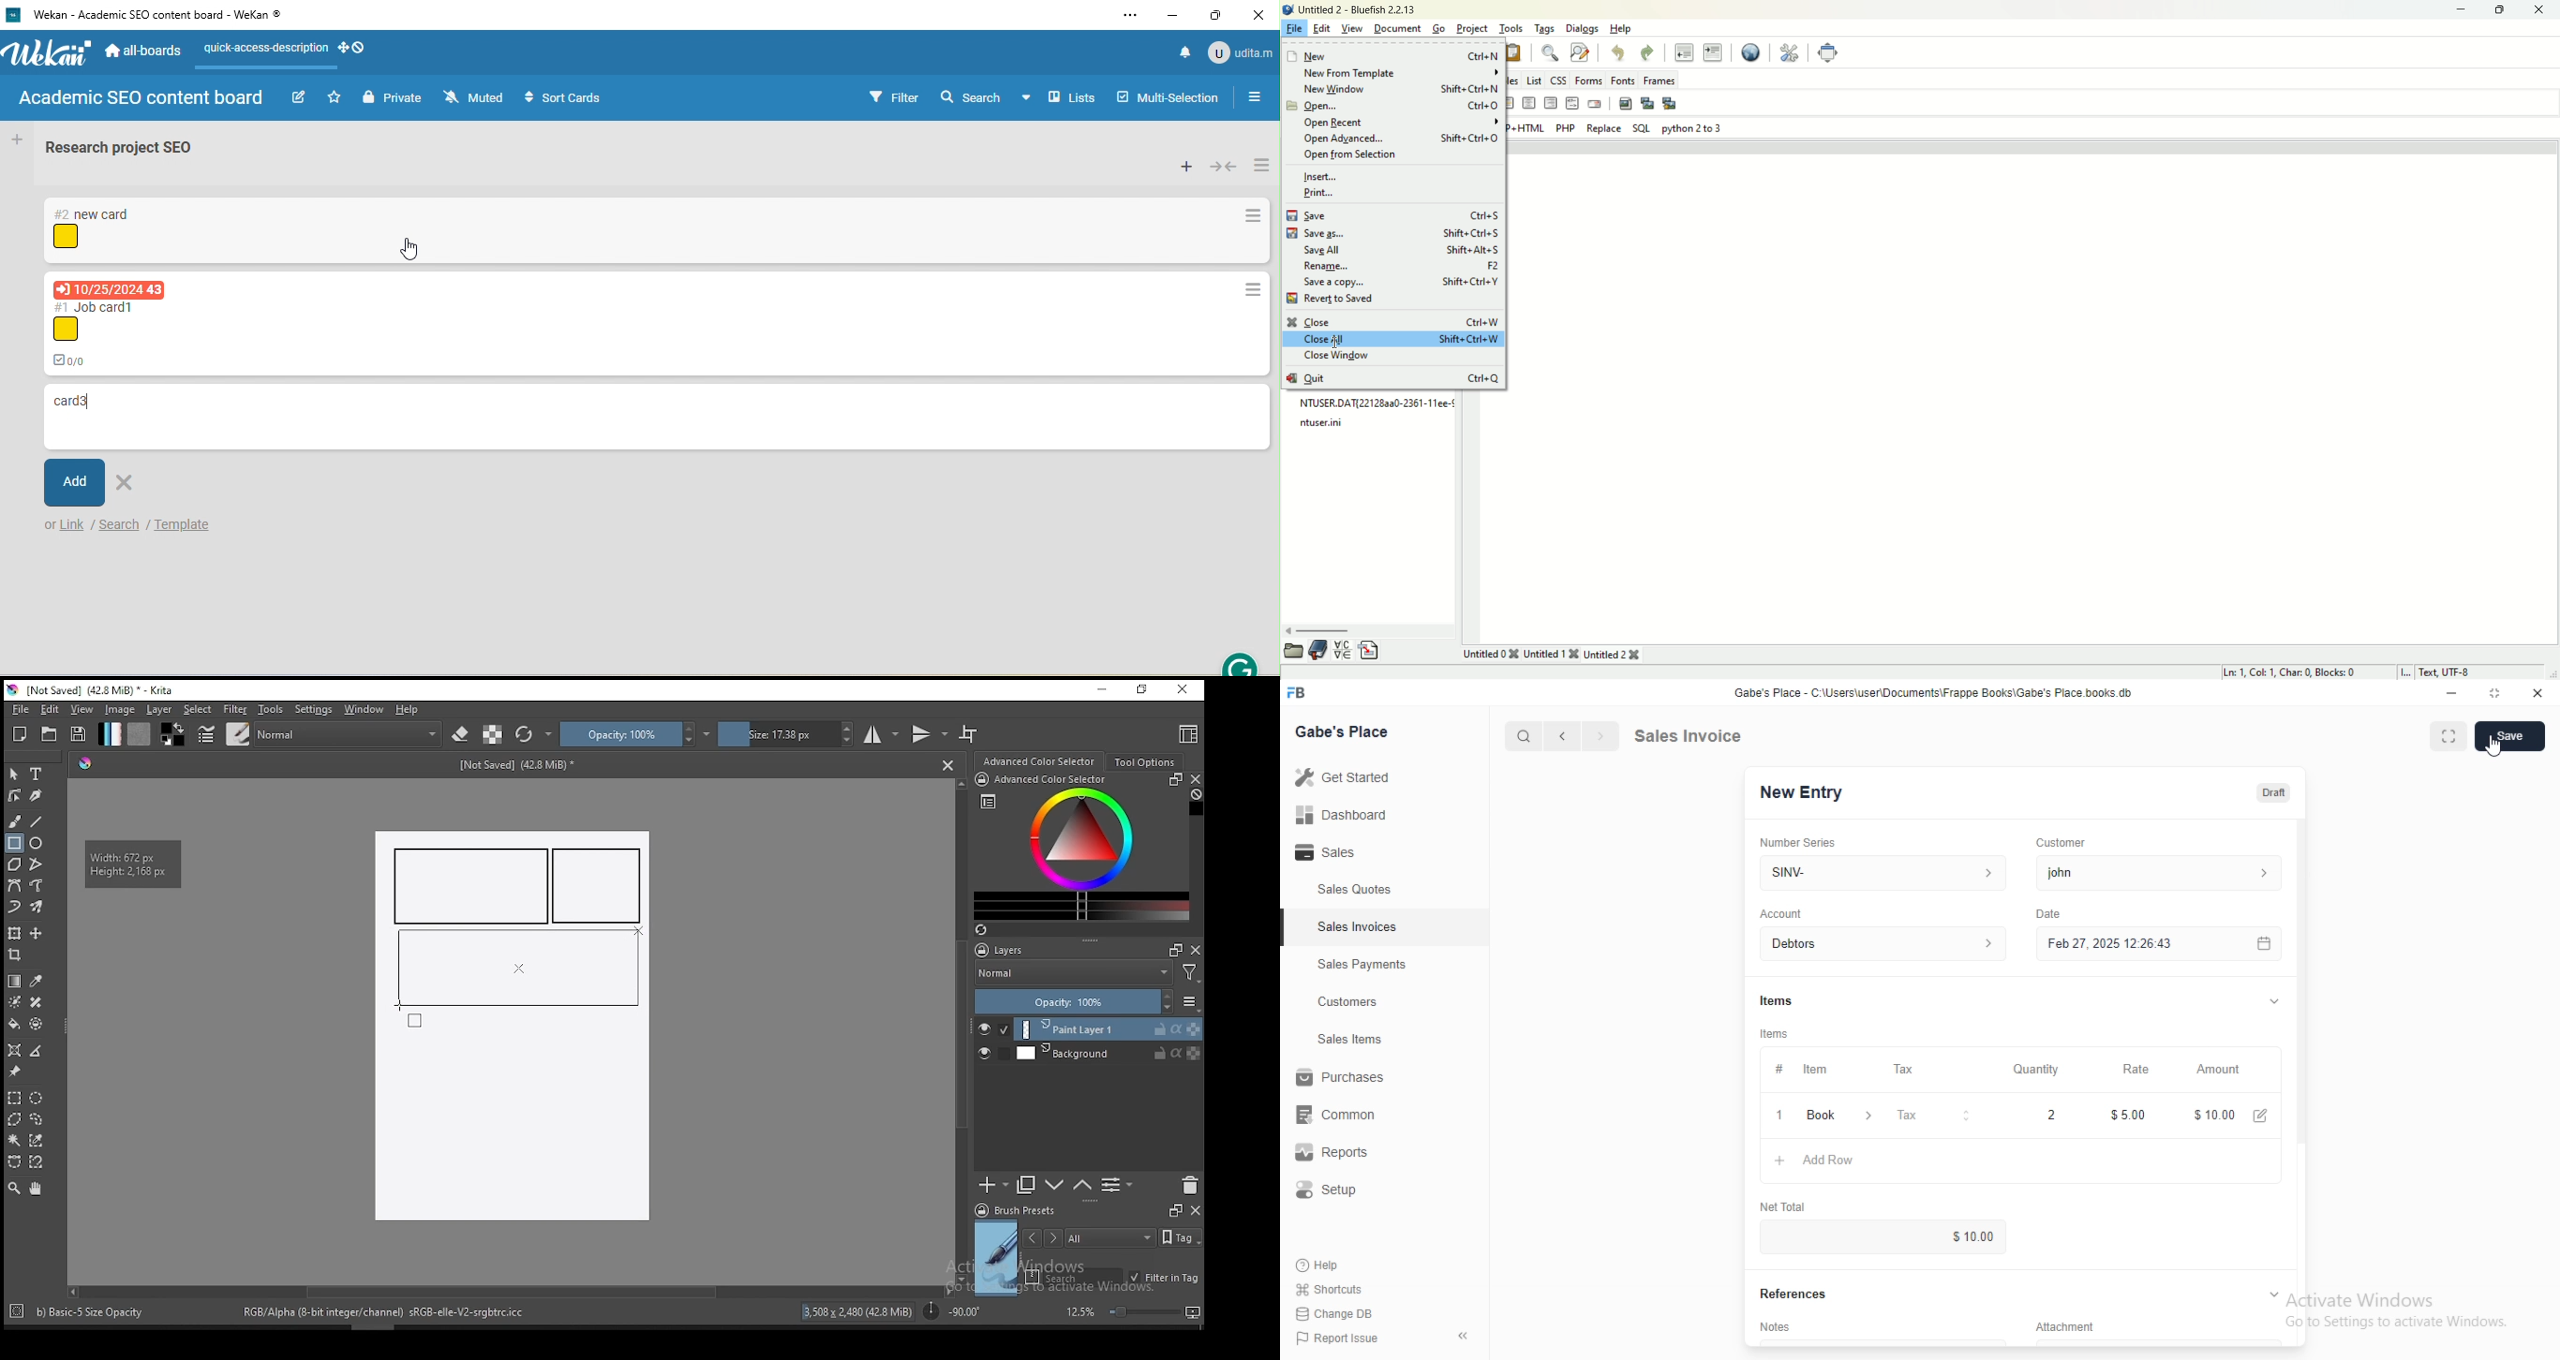  I want to click on previous, so click(1564, 734).